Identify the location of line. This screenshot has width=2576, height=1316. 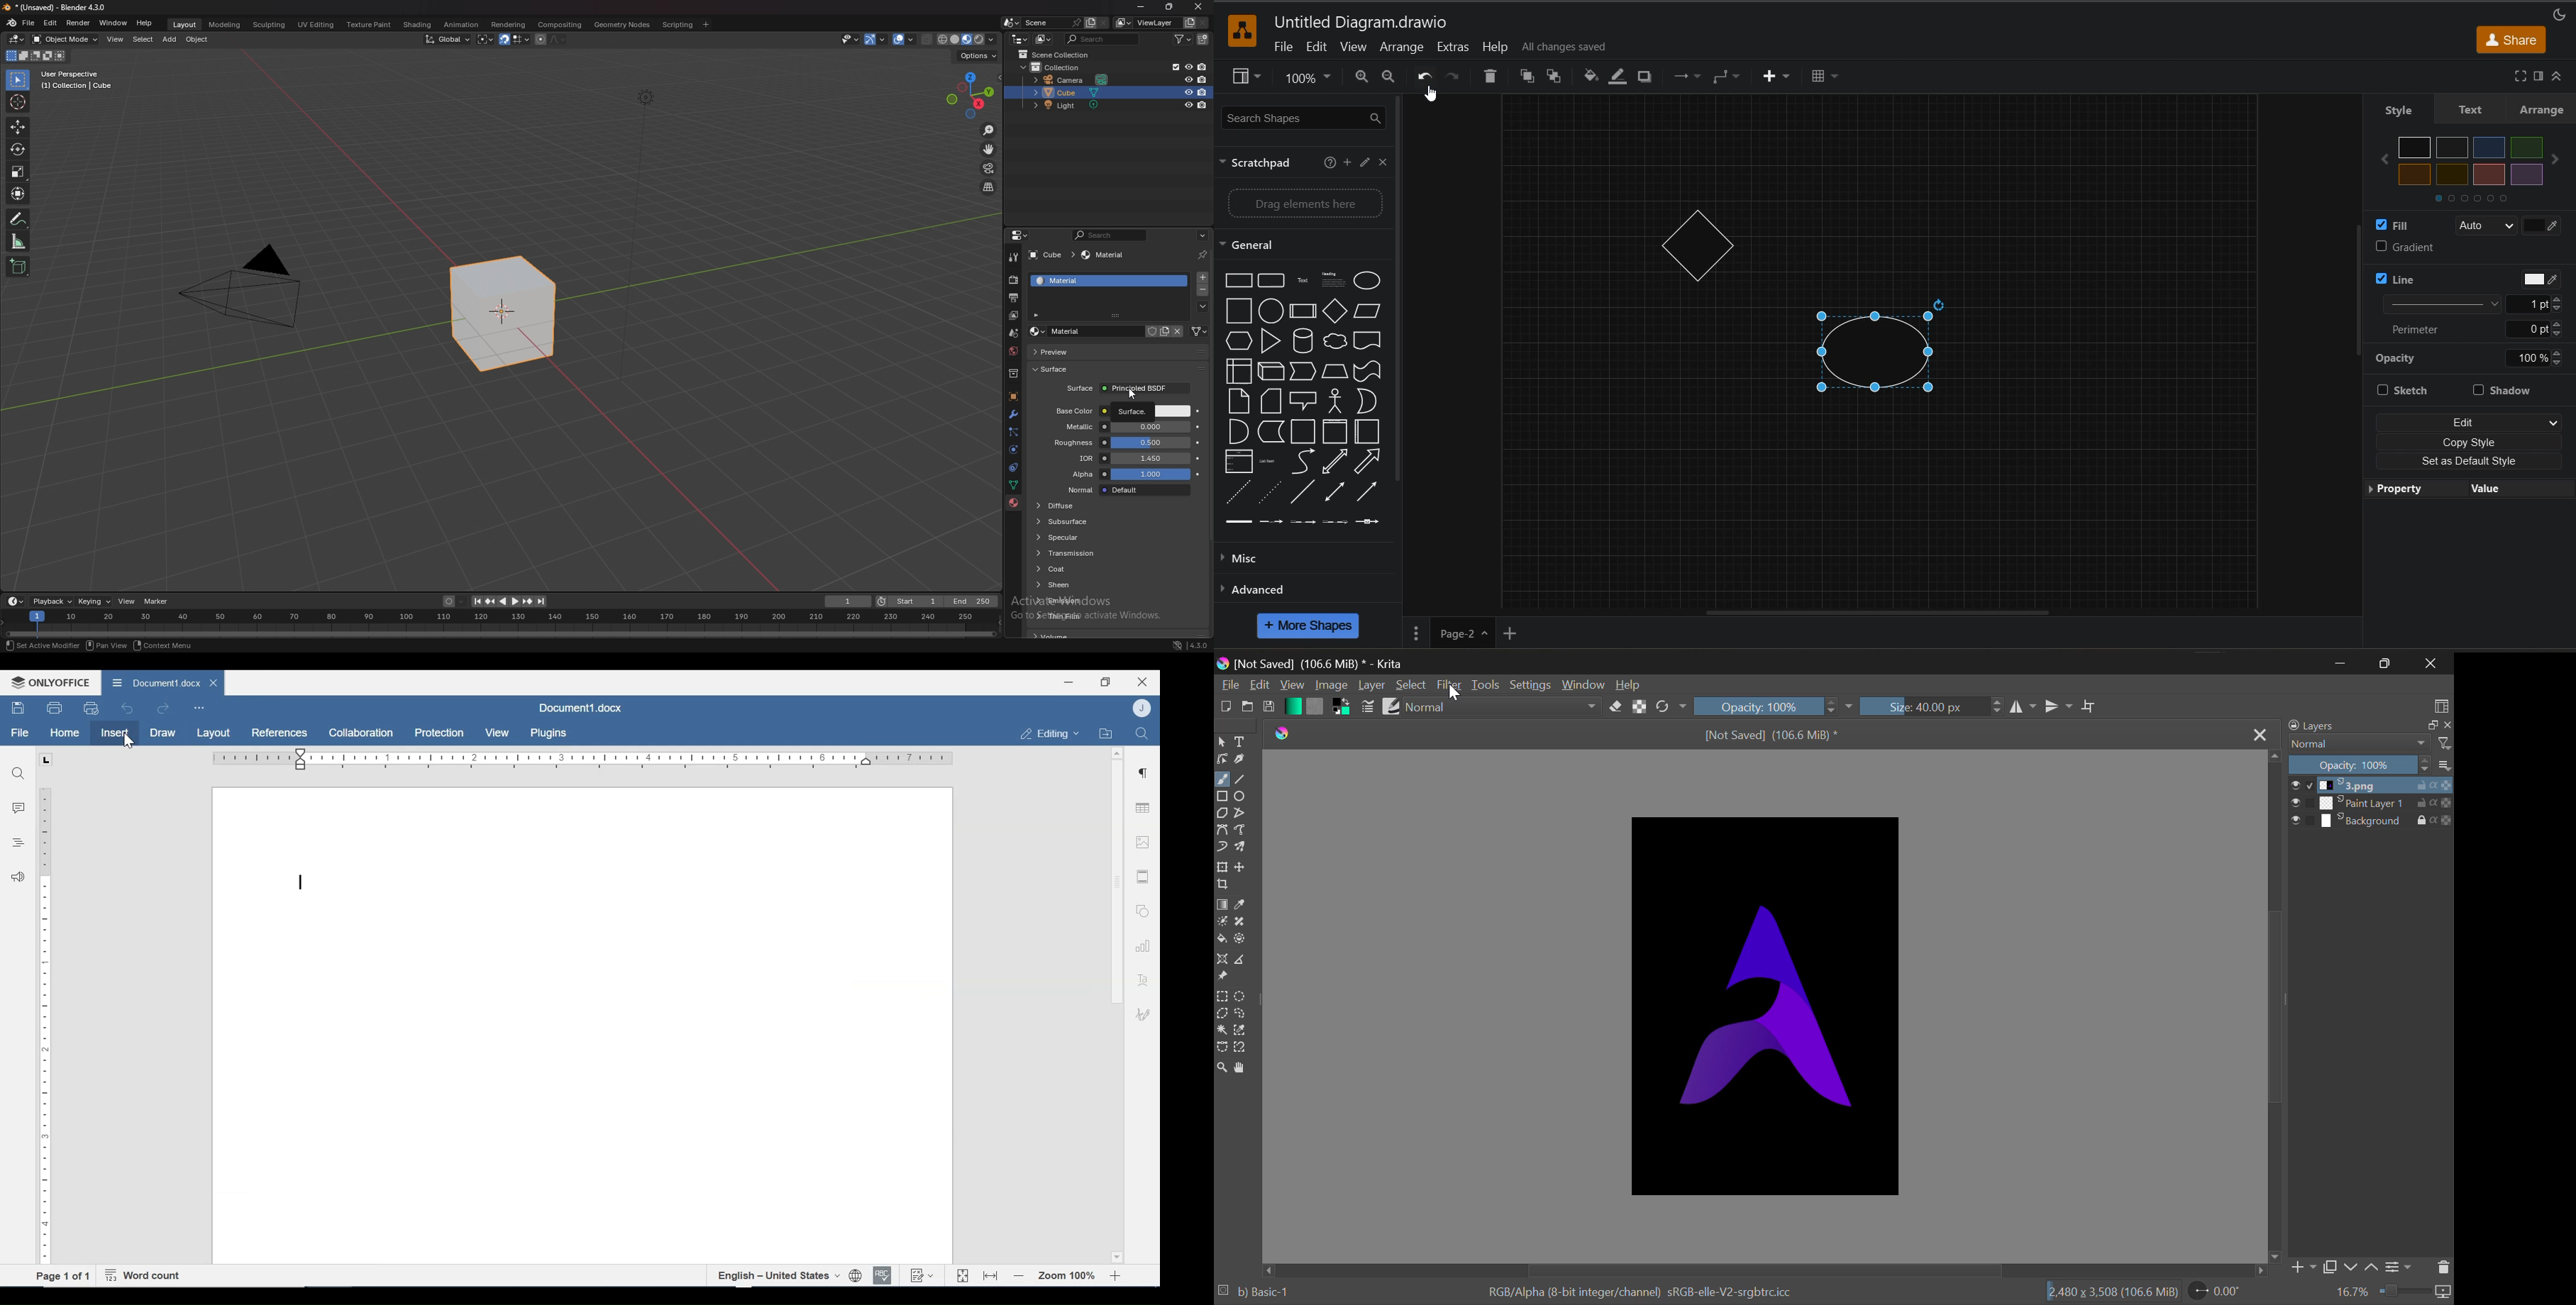
(2472, 291).